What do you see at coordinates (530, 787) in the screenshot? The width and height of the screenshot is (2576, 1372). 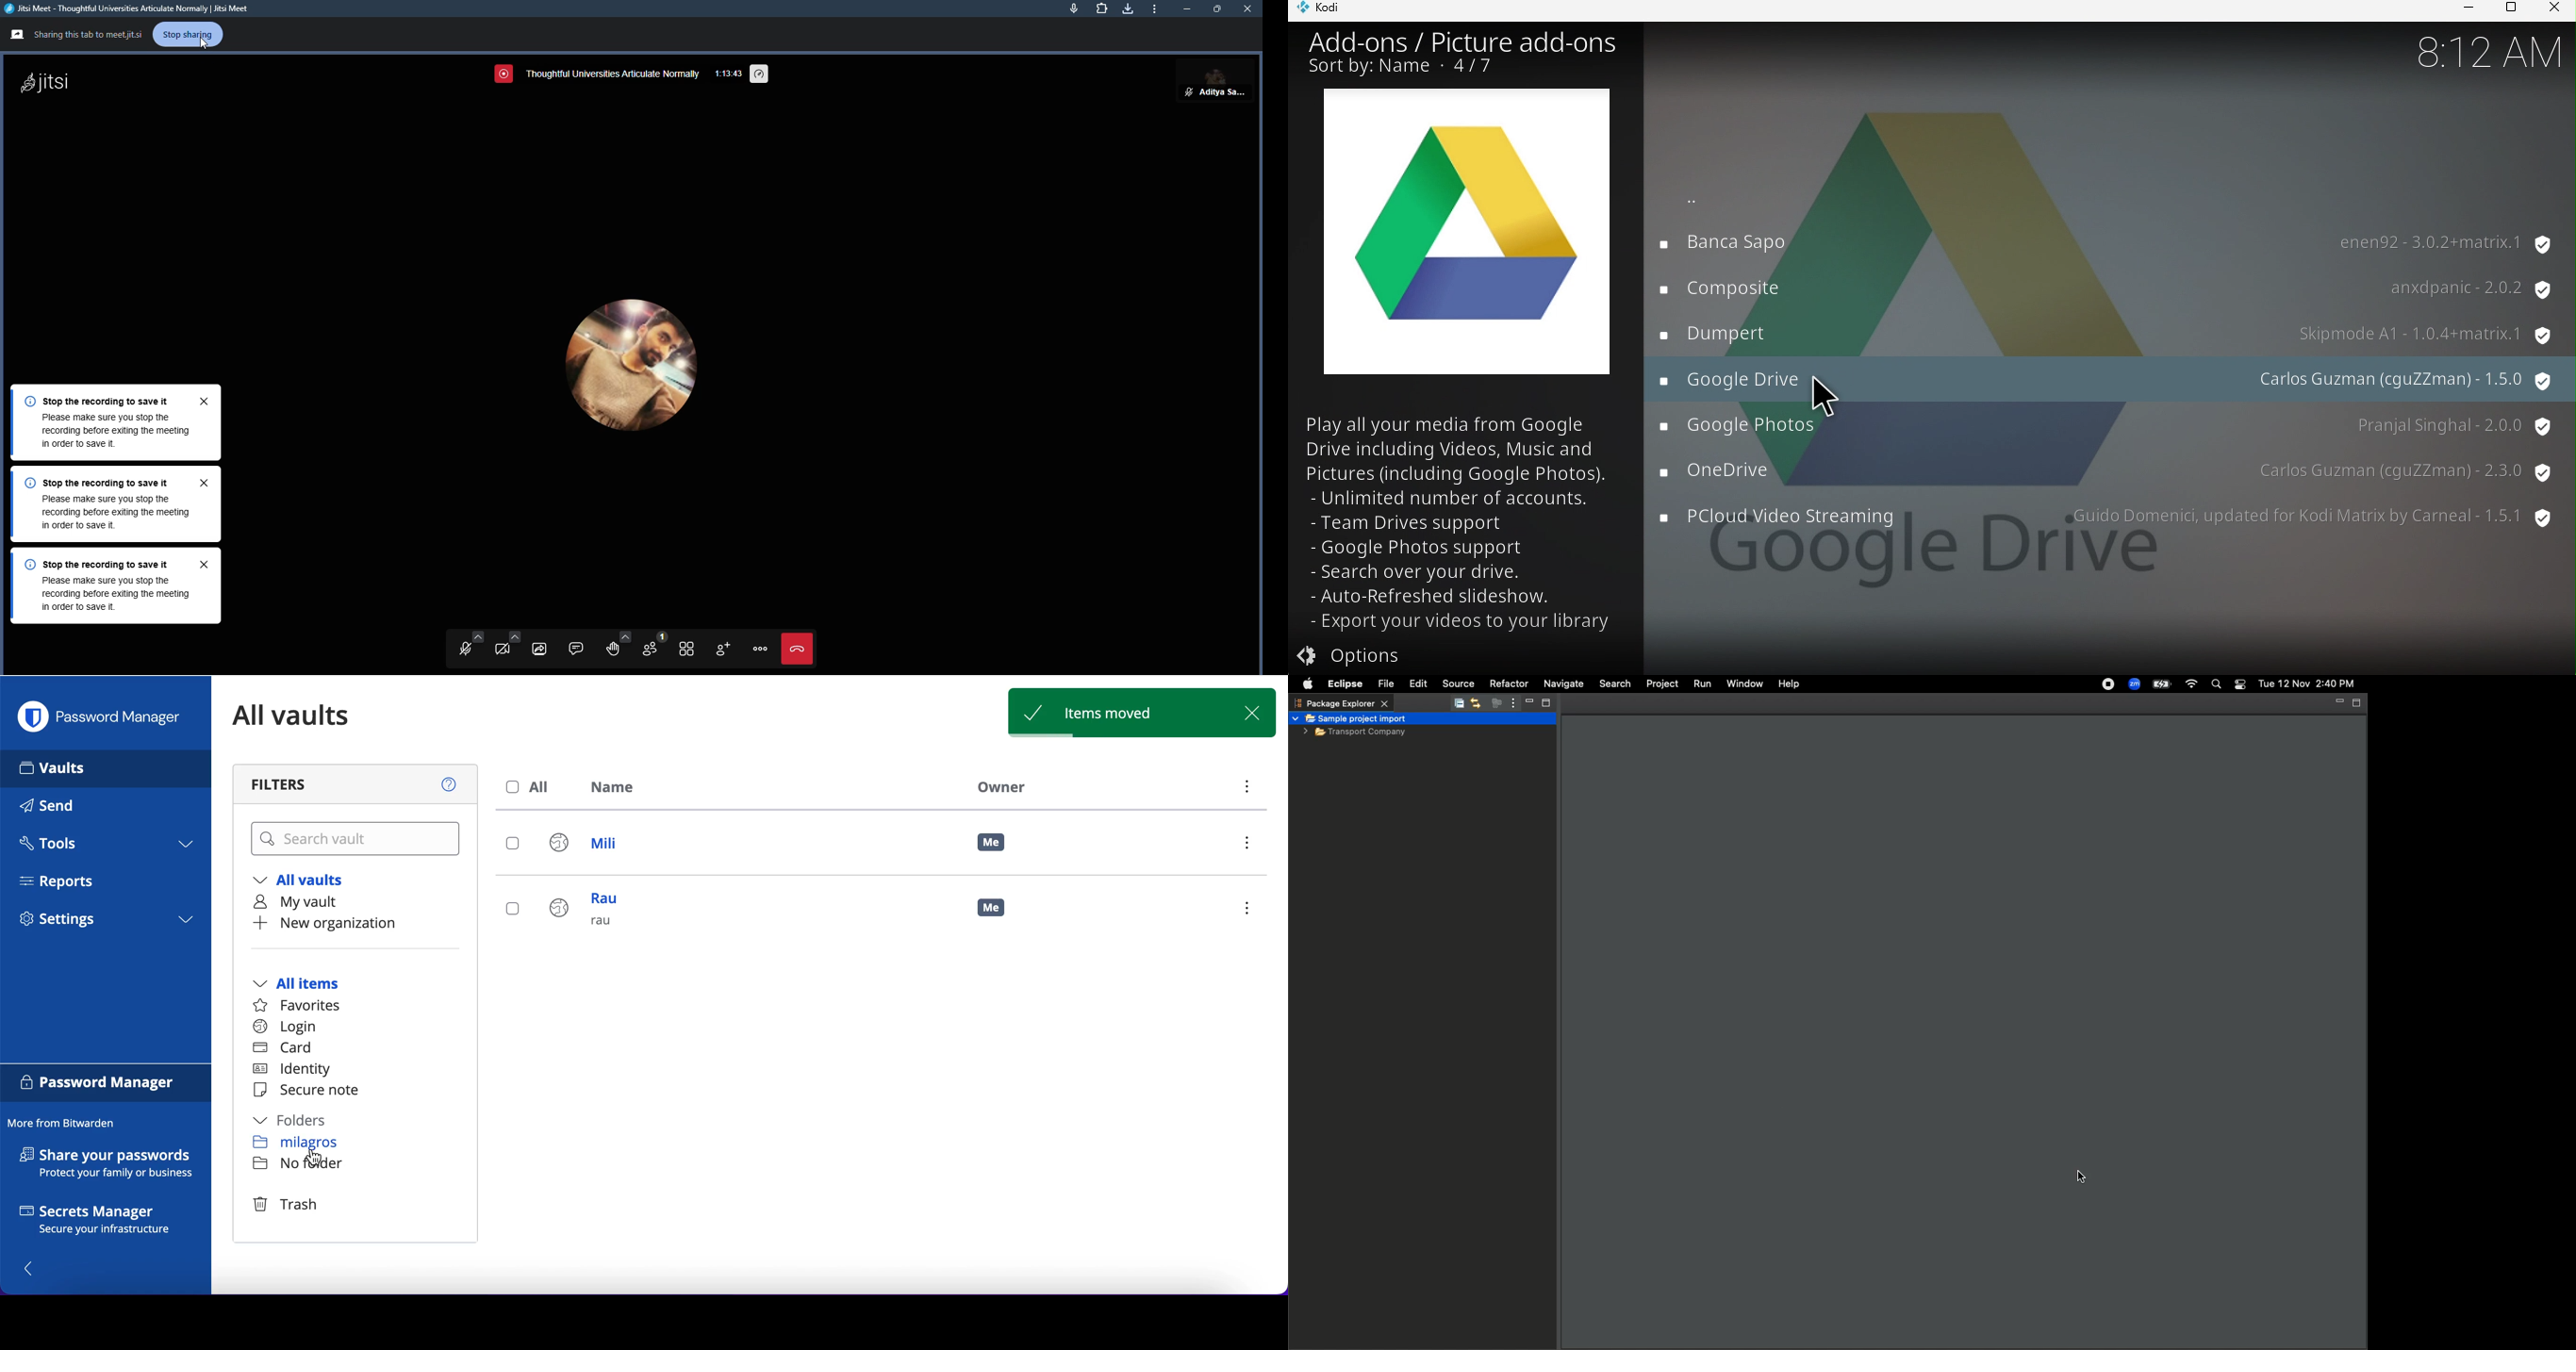 I see `all` at bounding box center [530, 787].